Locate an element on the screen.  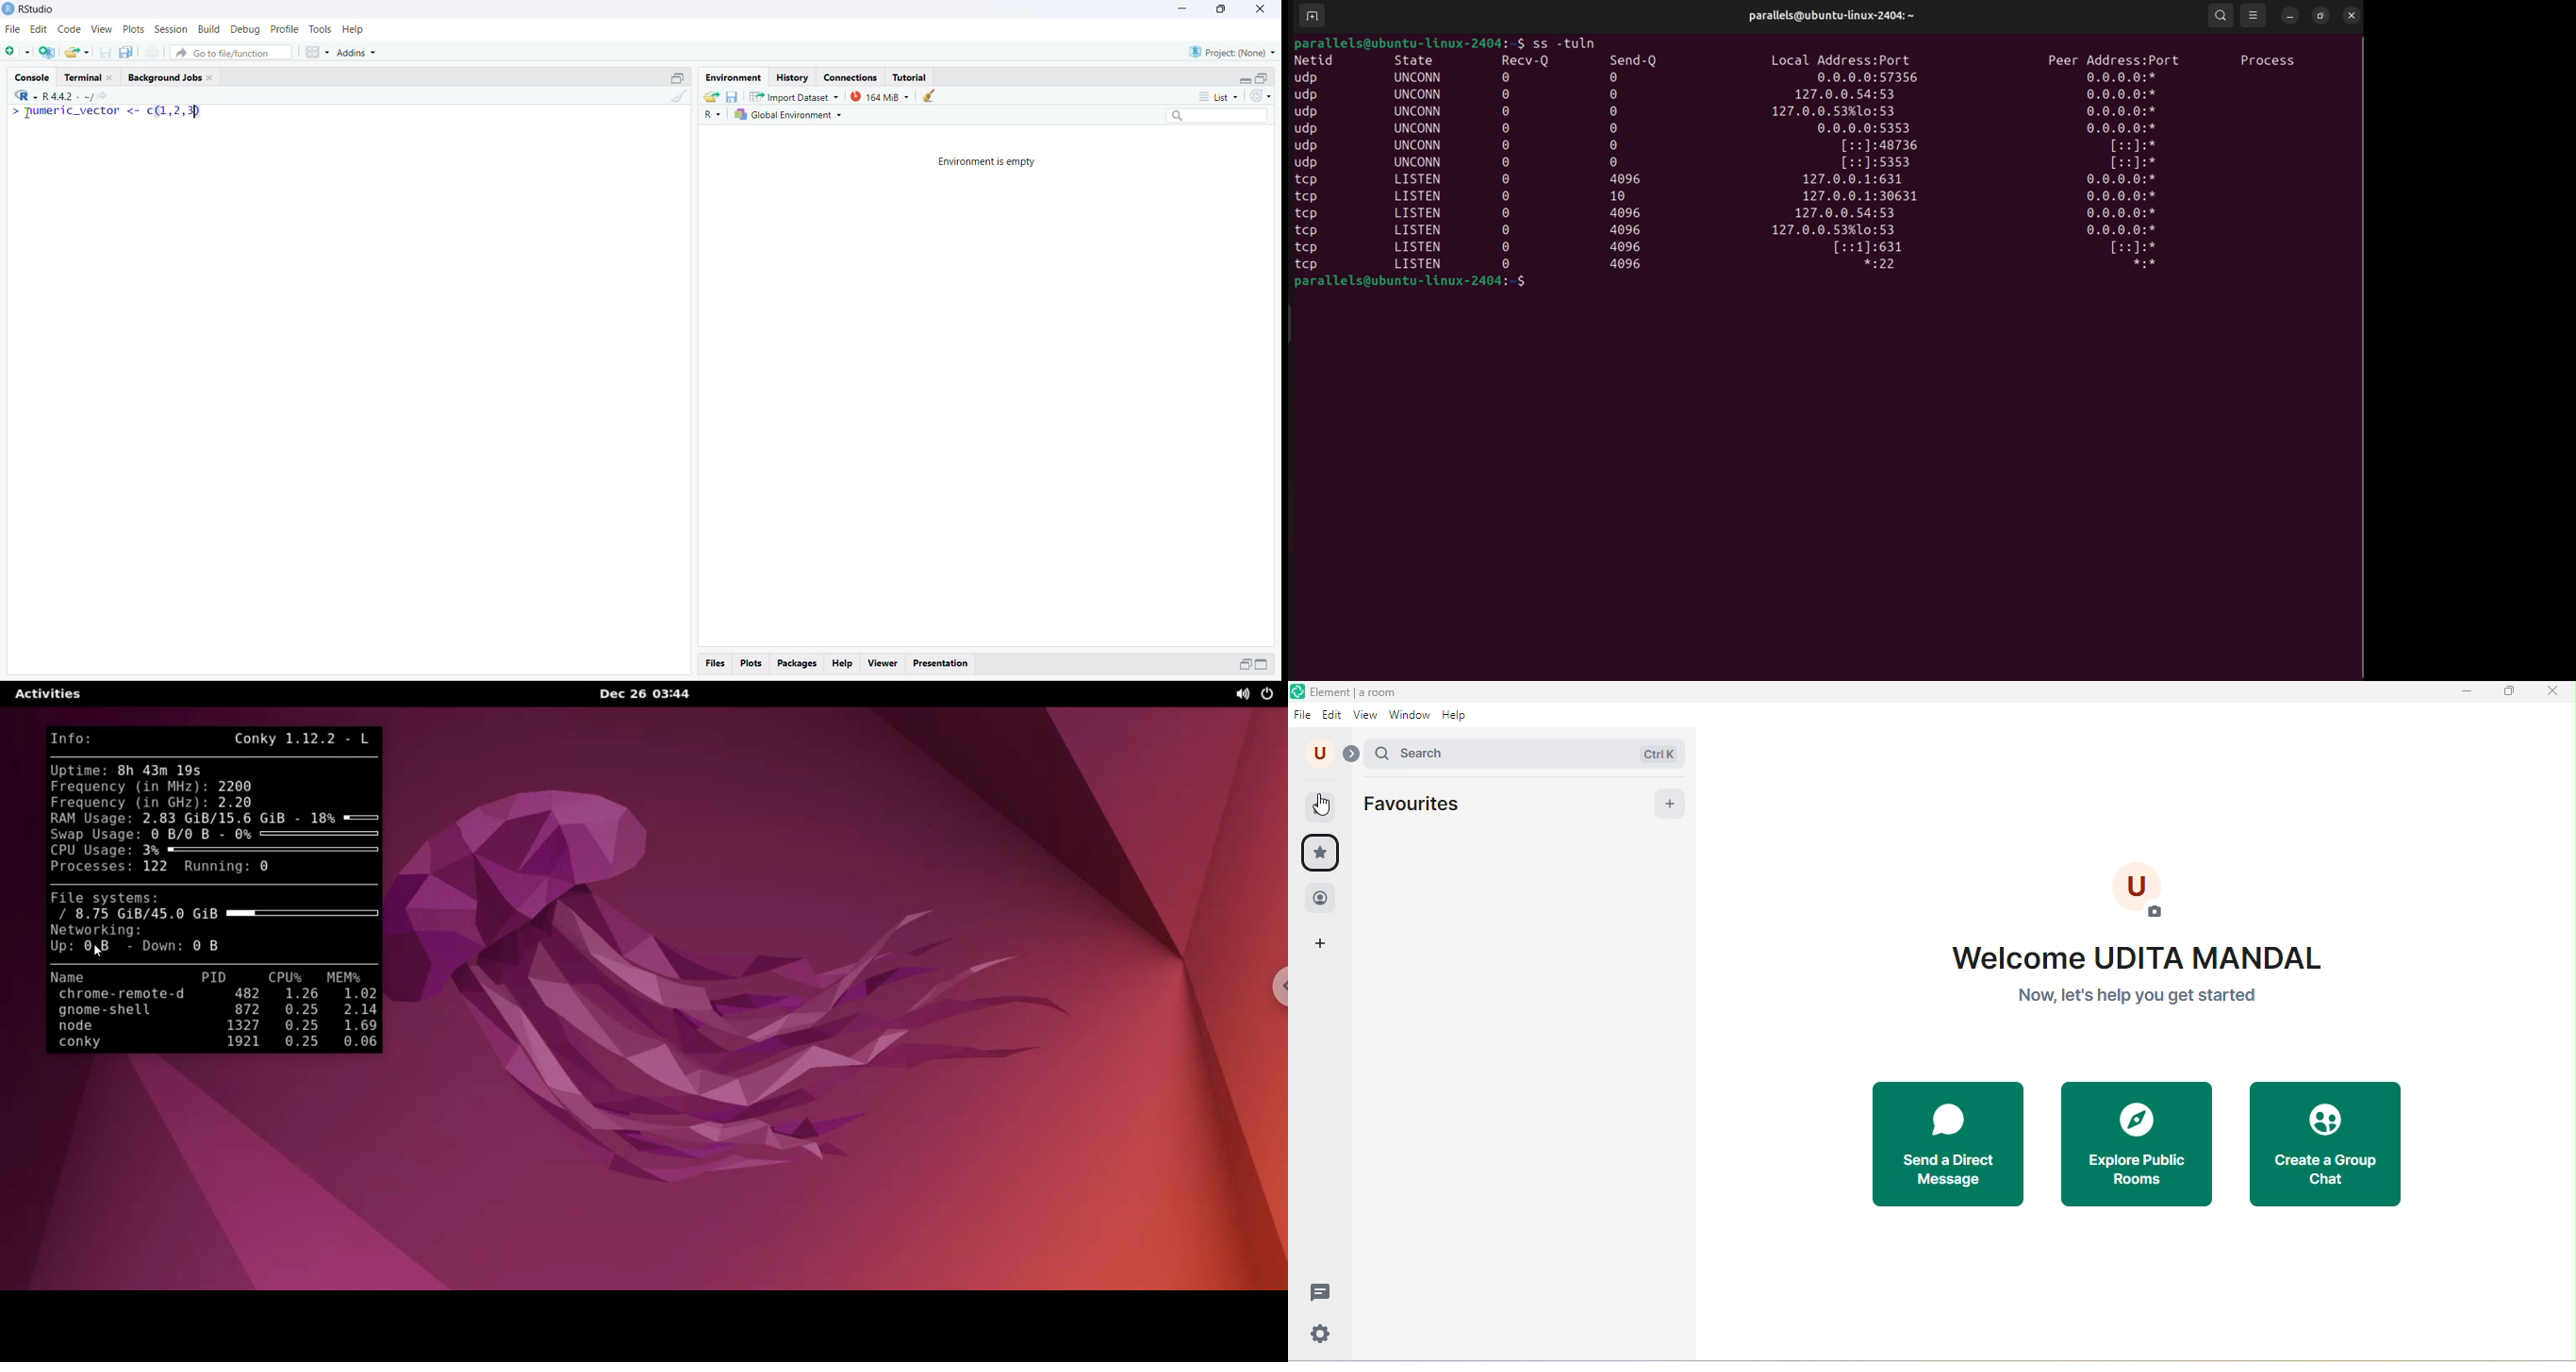
create a group chat is located at coordinates (2327, 1148).